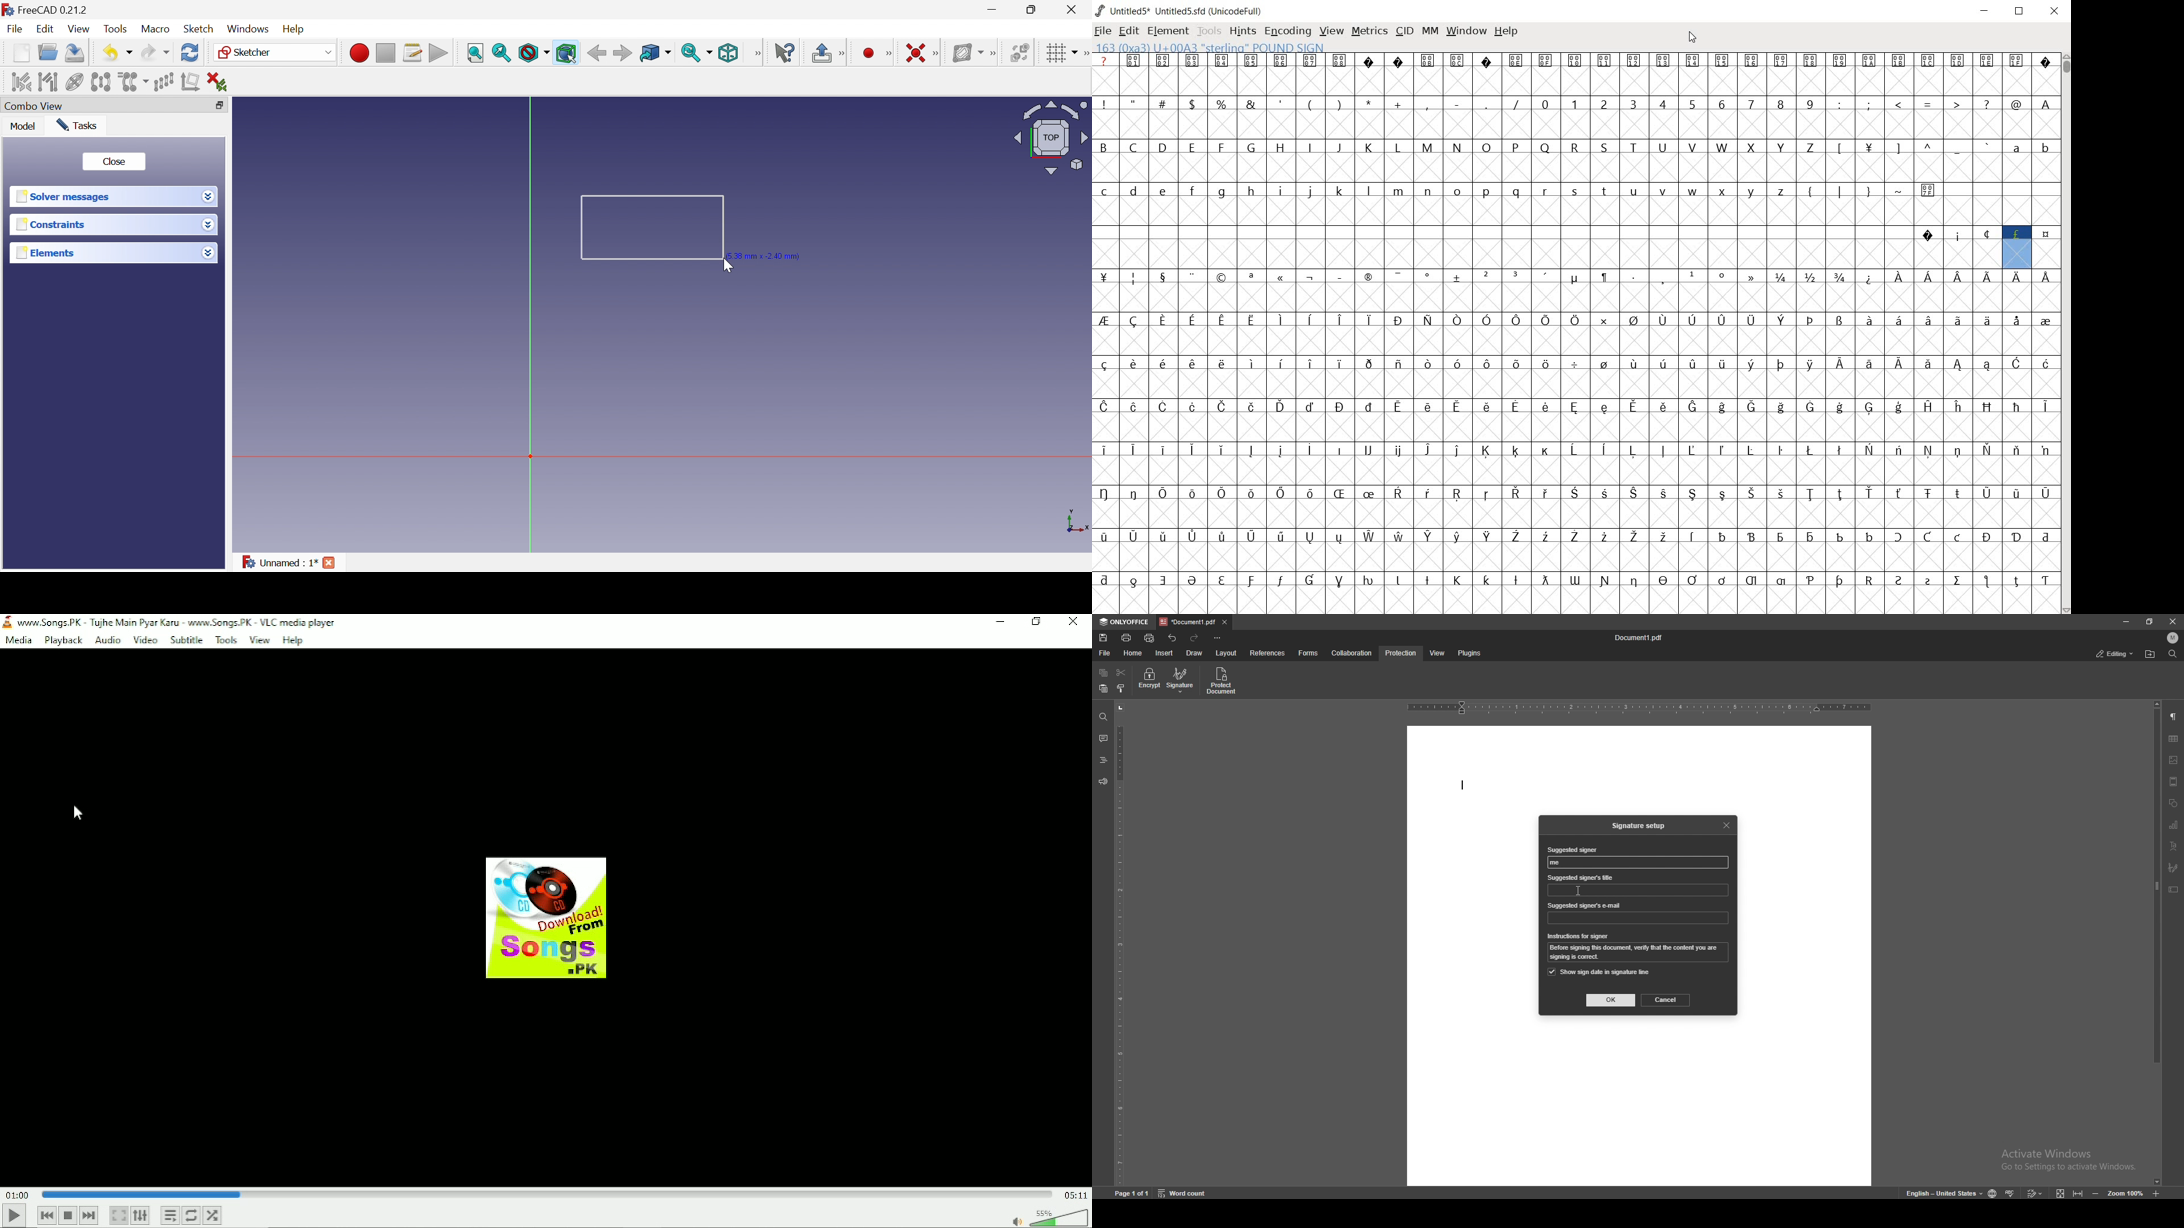 The image size is (2184, 1232). What do you see at coordinates (187, 641) in the screenshot?
I see `Subtitle` at bounding box center [187, 641].